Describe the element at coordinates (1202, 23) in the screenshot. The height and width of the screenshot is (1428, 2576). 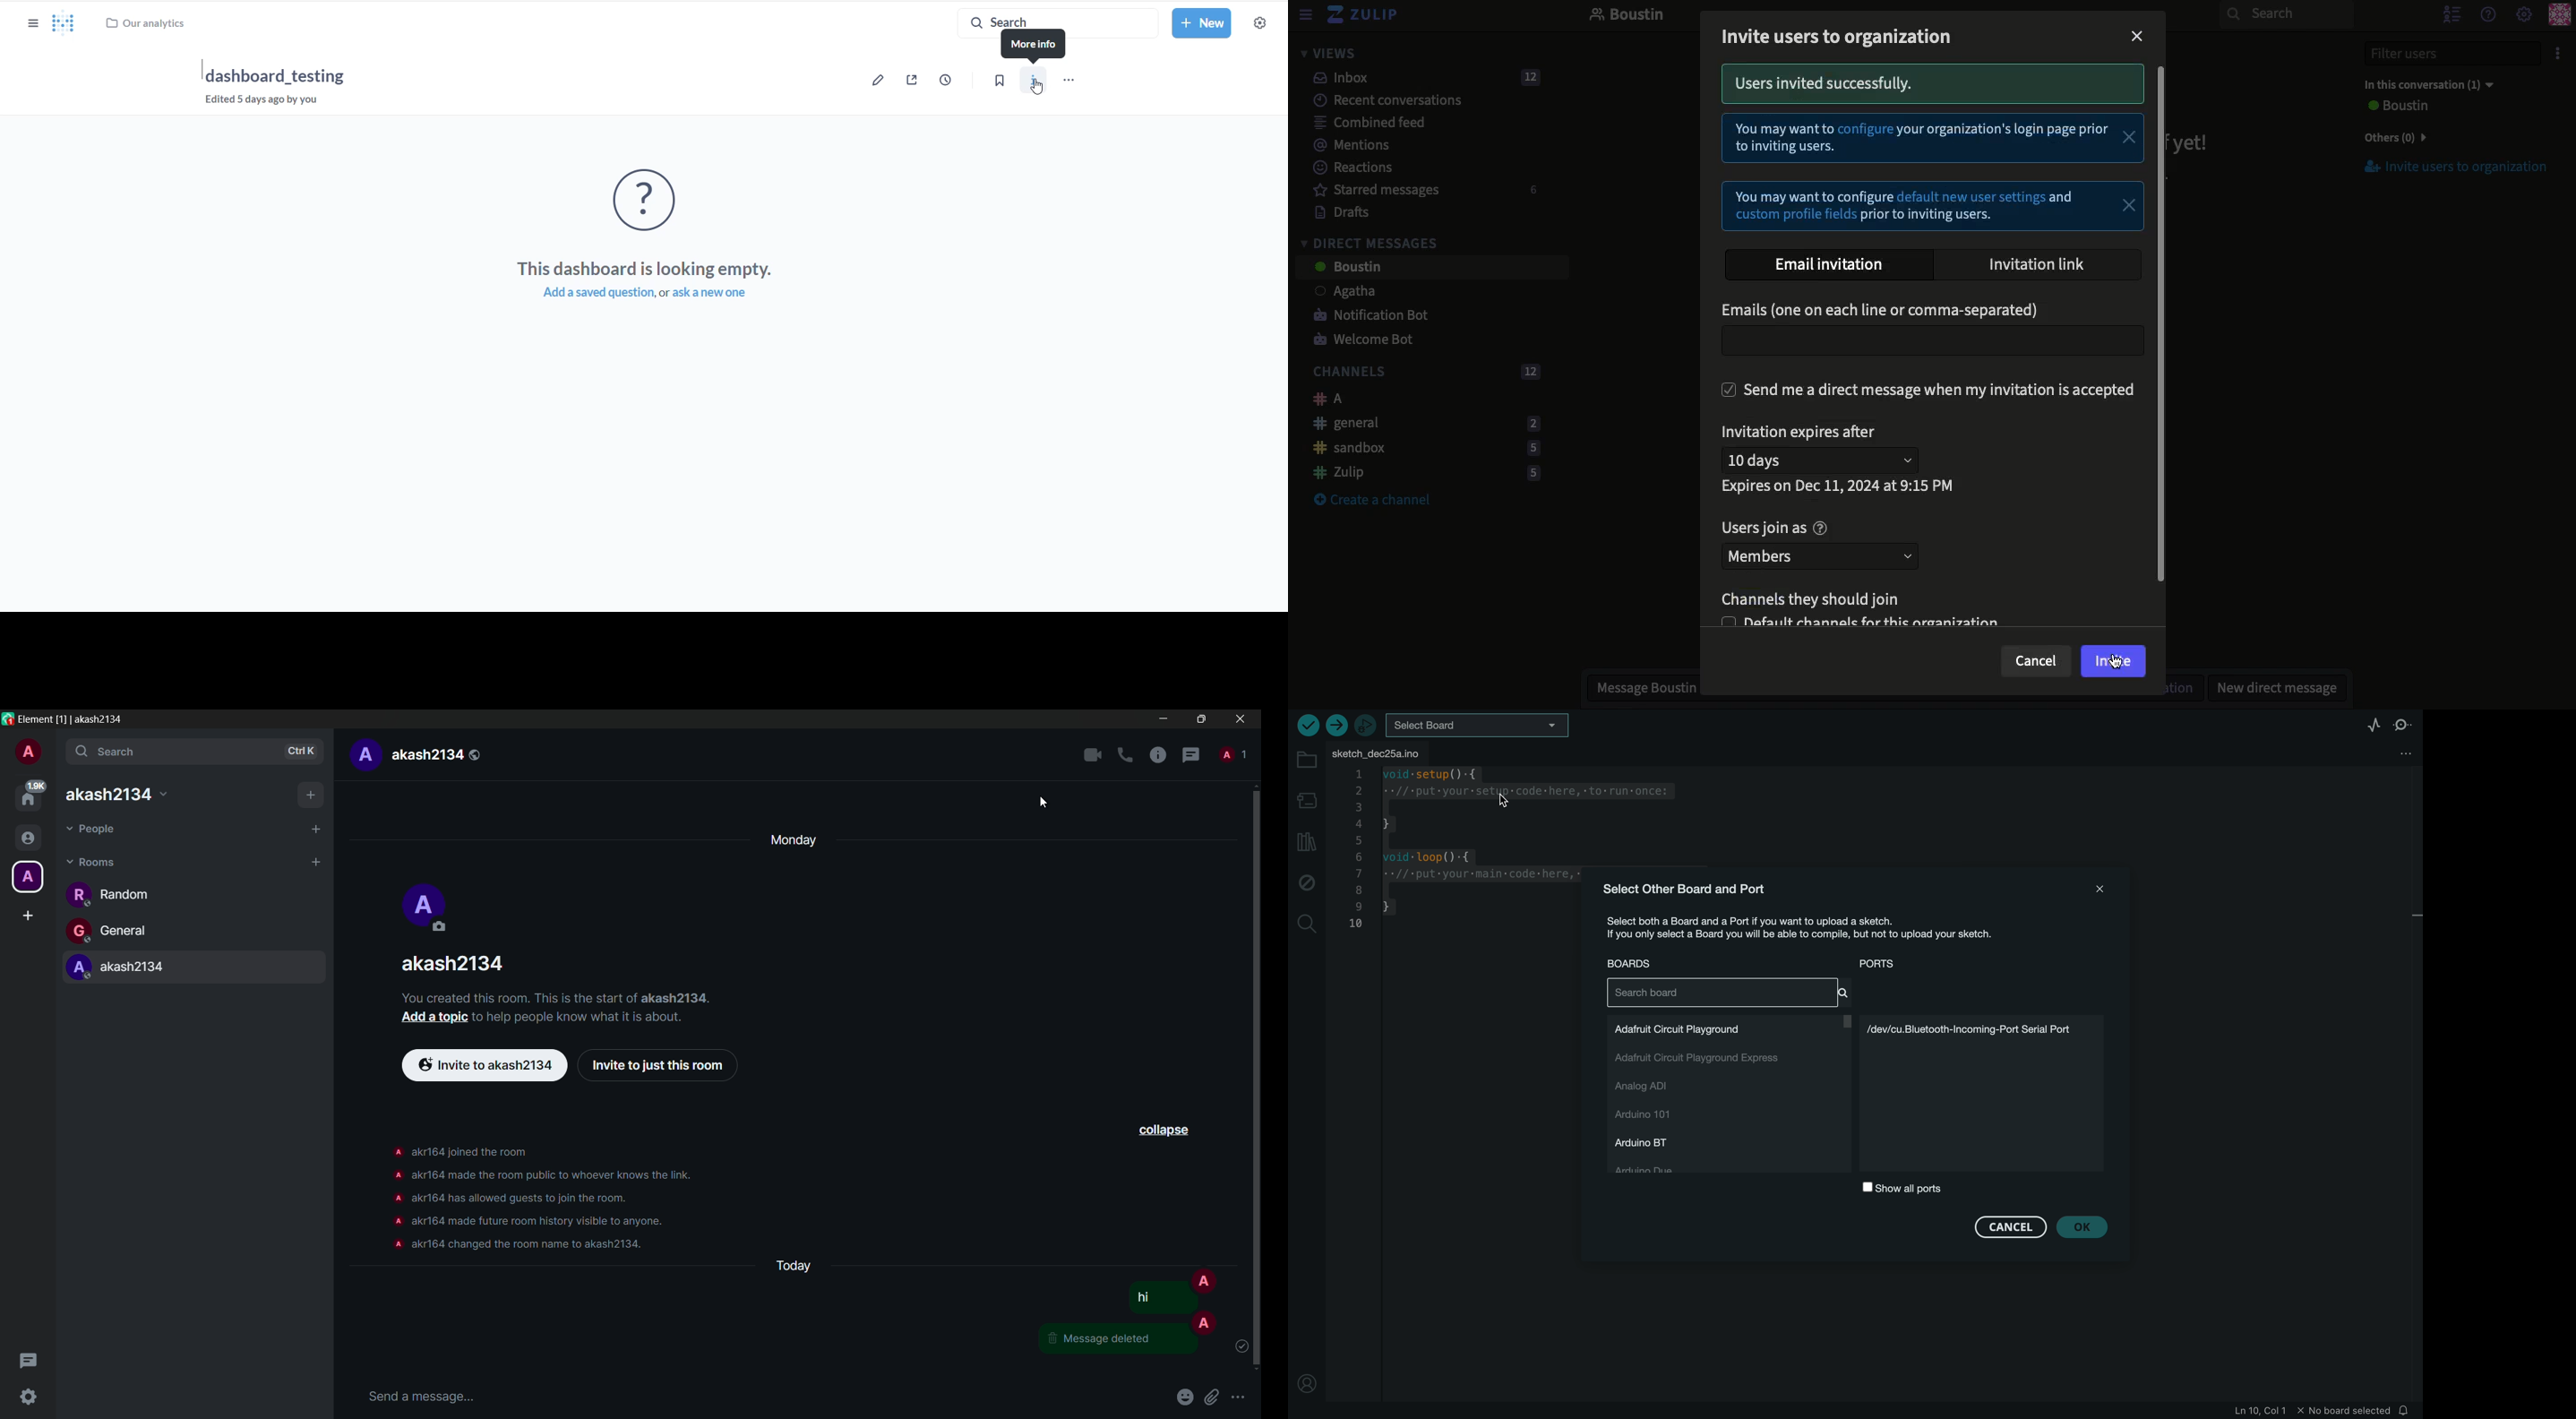
I see `new ` at that location.